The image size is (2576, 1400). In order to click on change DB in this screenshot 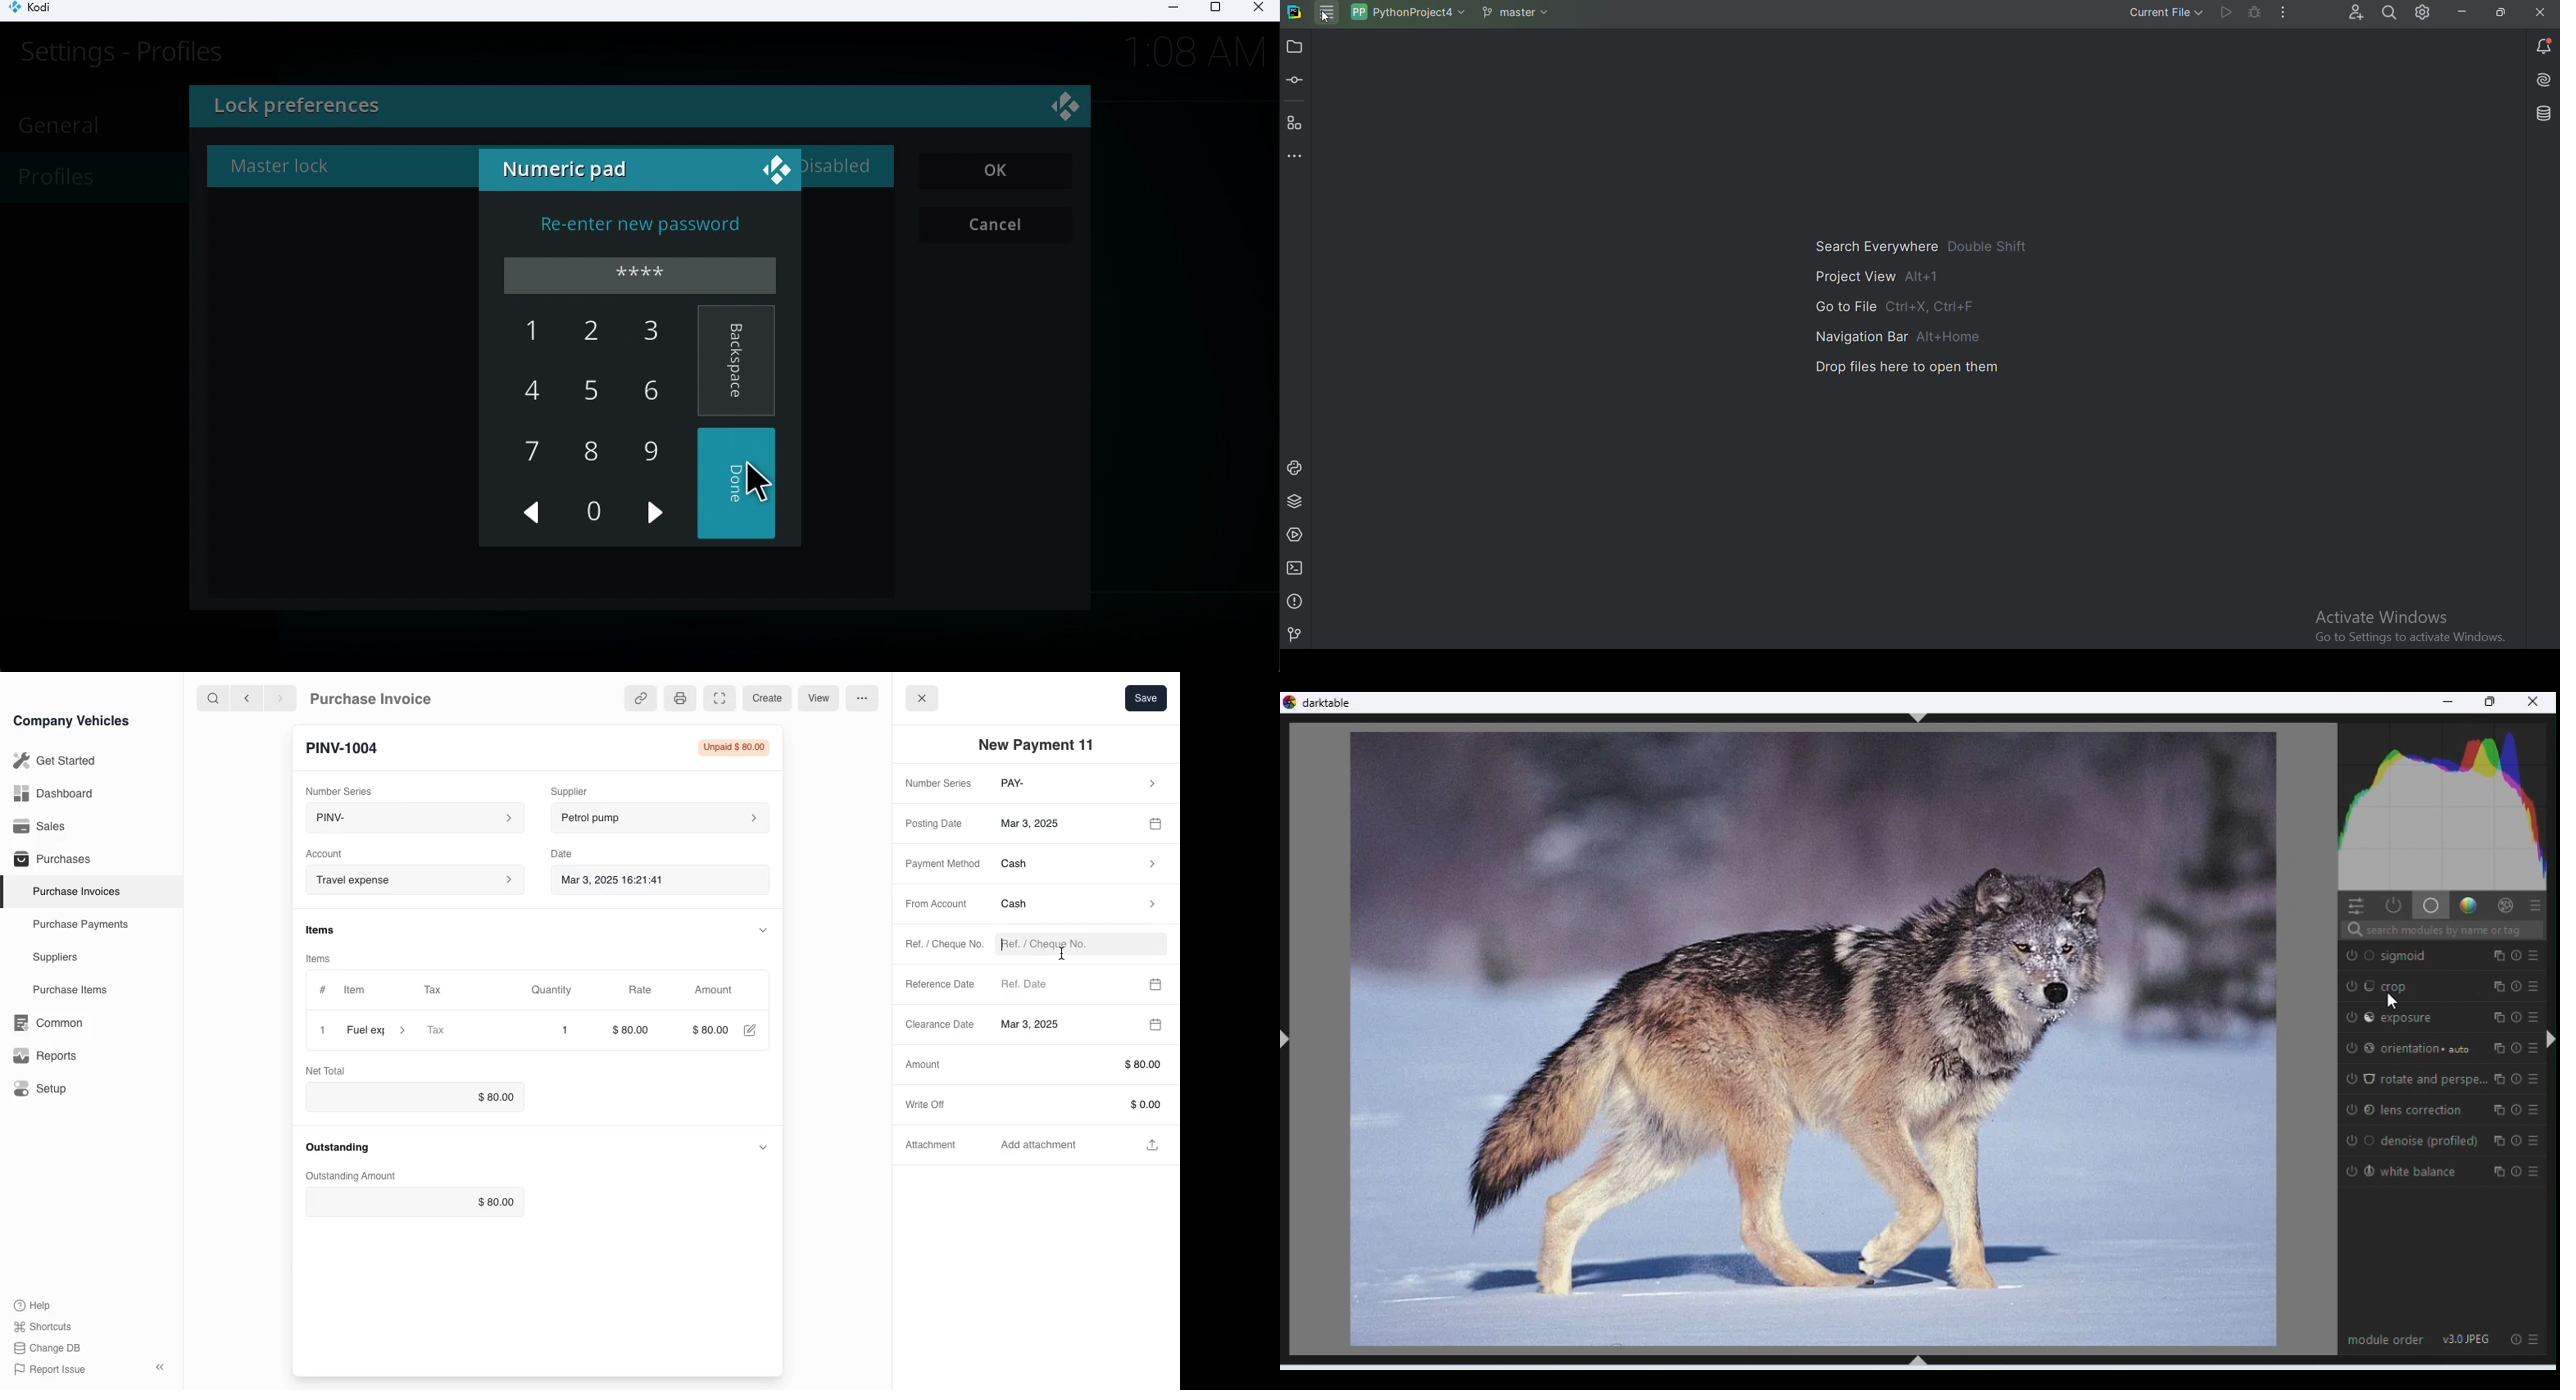, I will do `click(49, 1348)`.